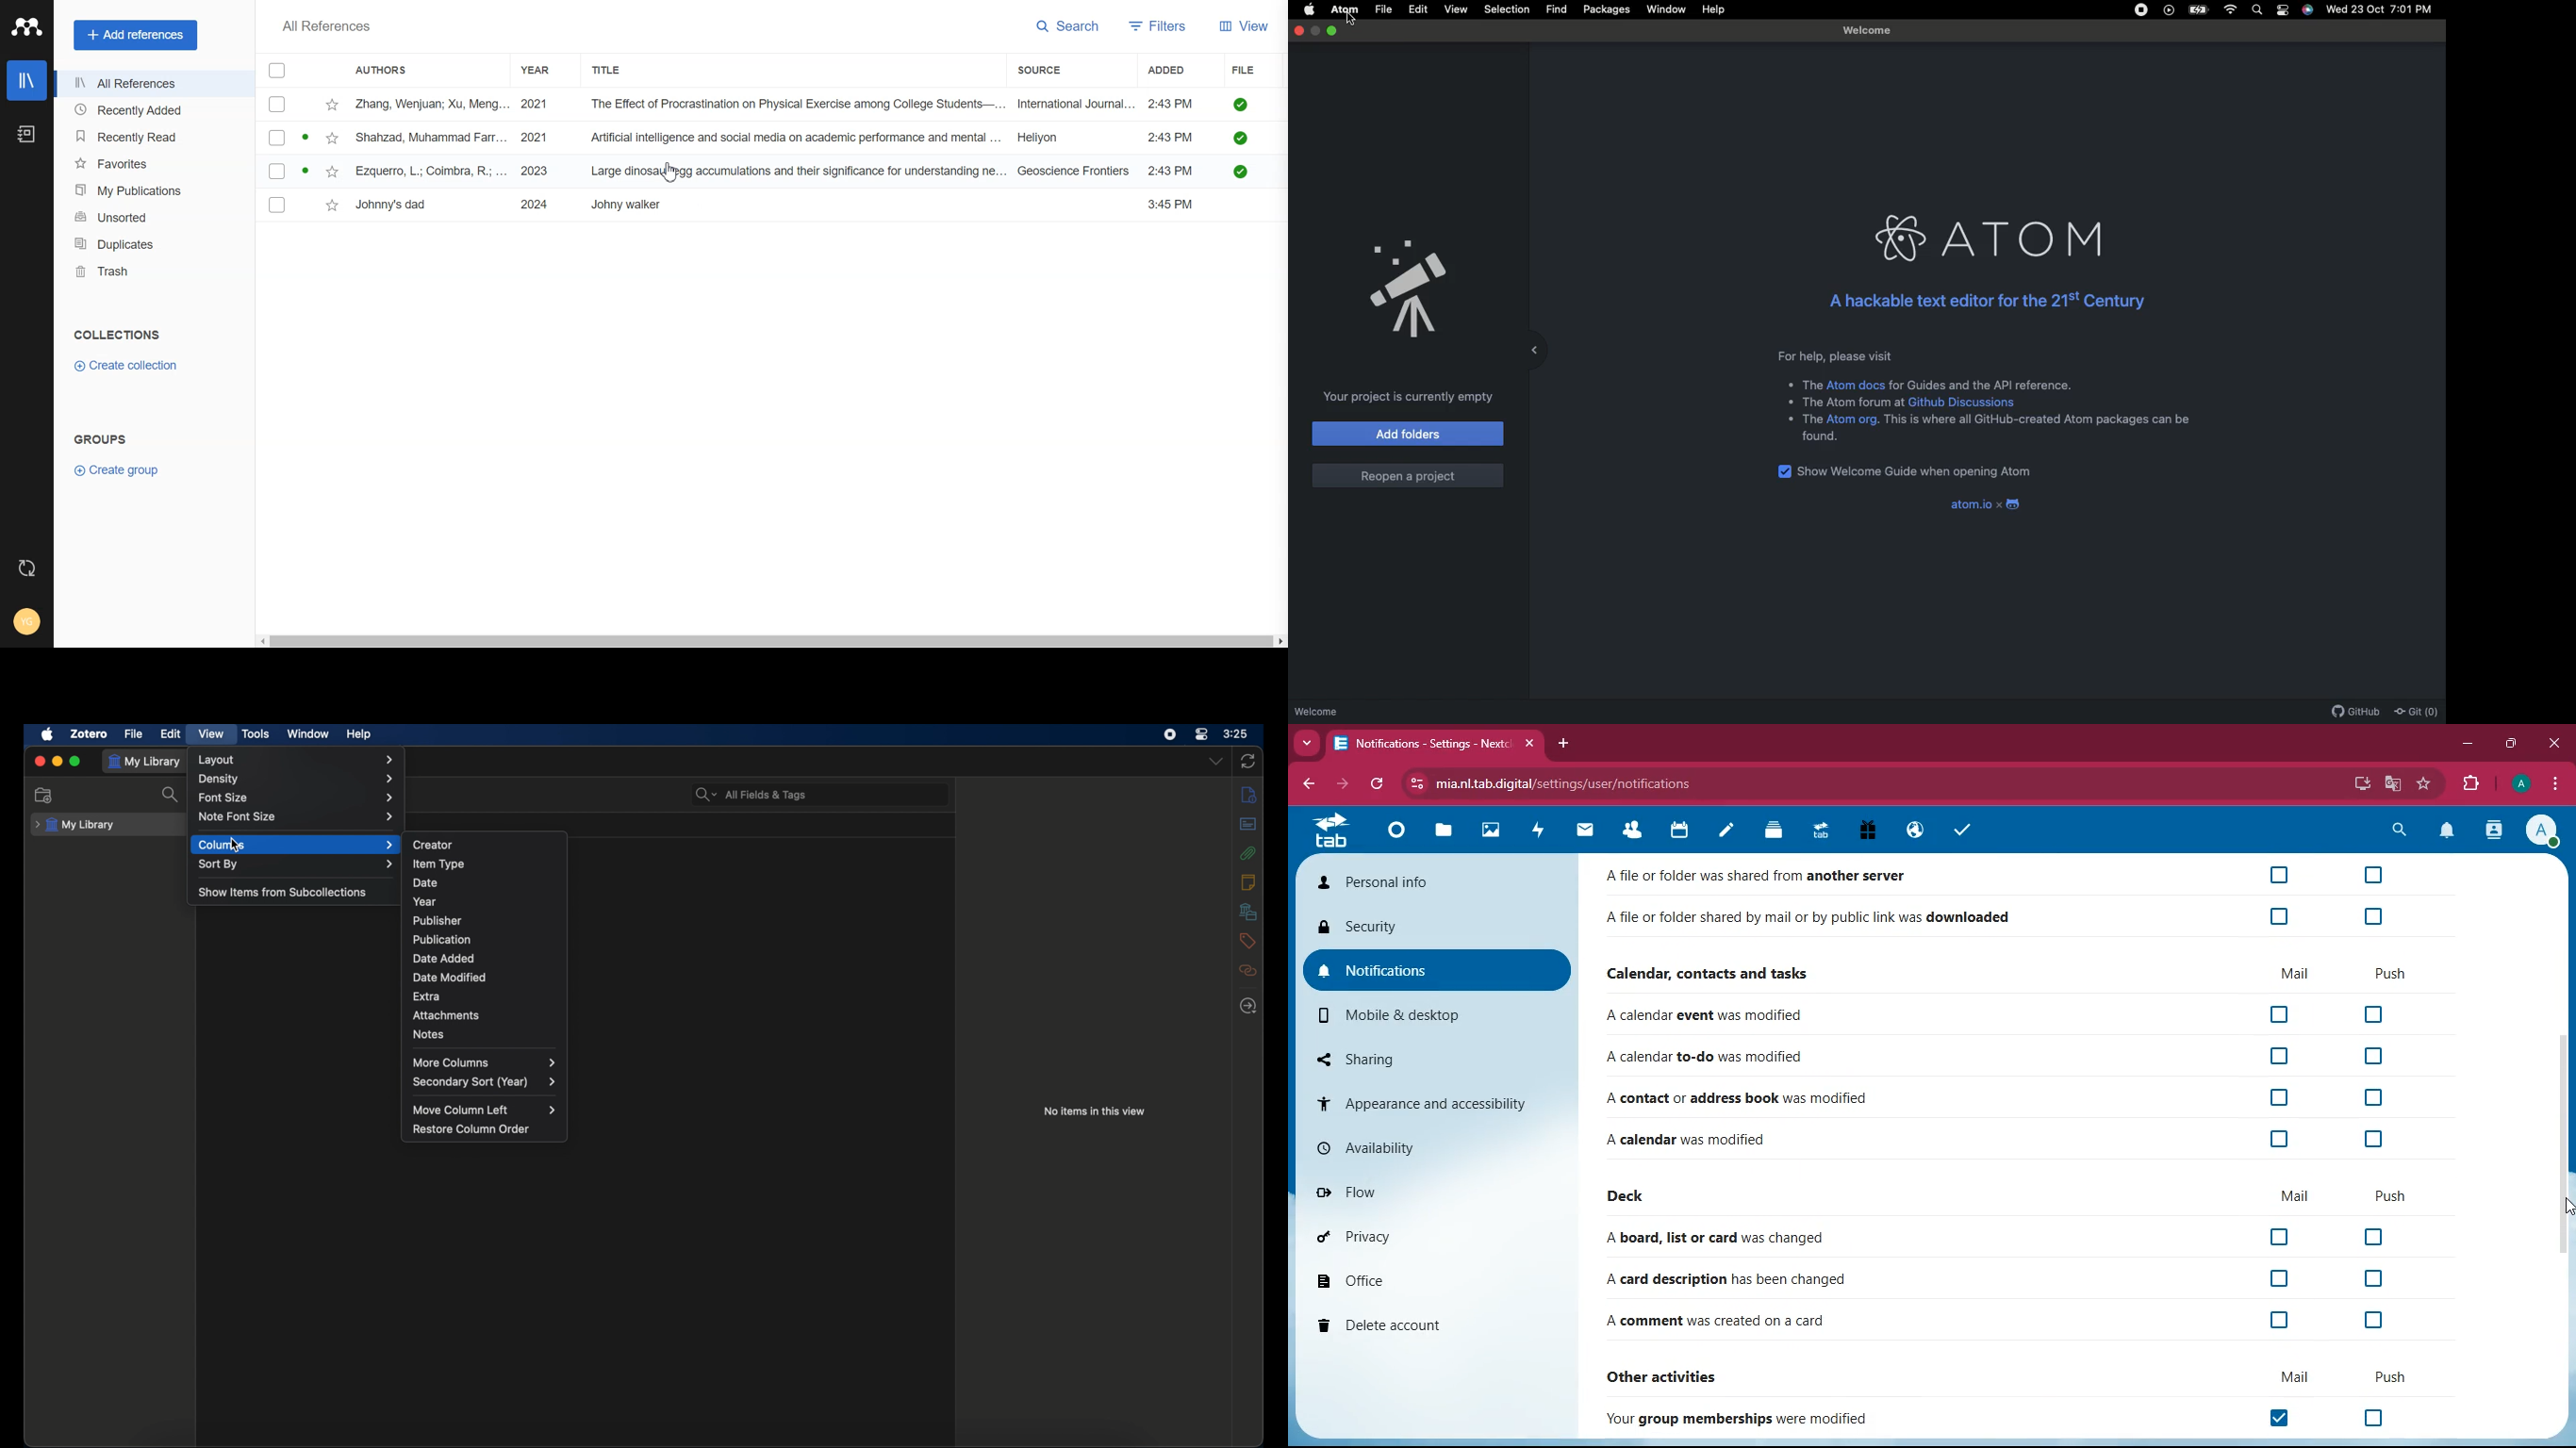  What do you see at coordinates (276, 205) in the screenshot?
I see `(un)select` at bounding box center [276, 205].